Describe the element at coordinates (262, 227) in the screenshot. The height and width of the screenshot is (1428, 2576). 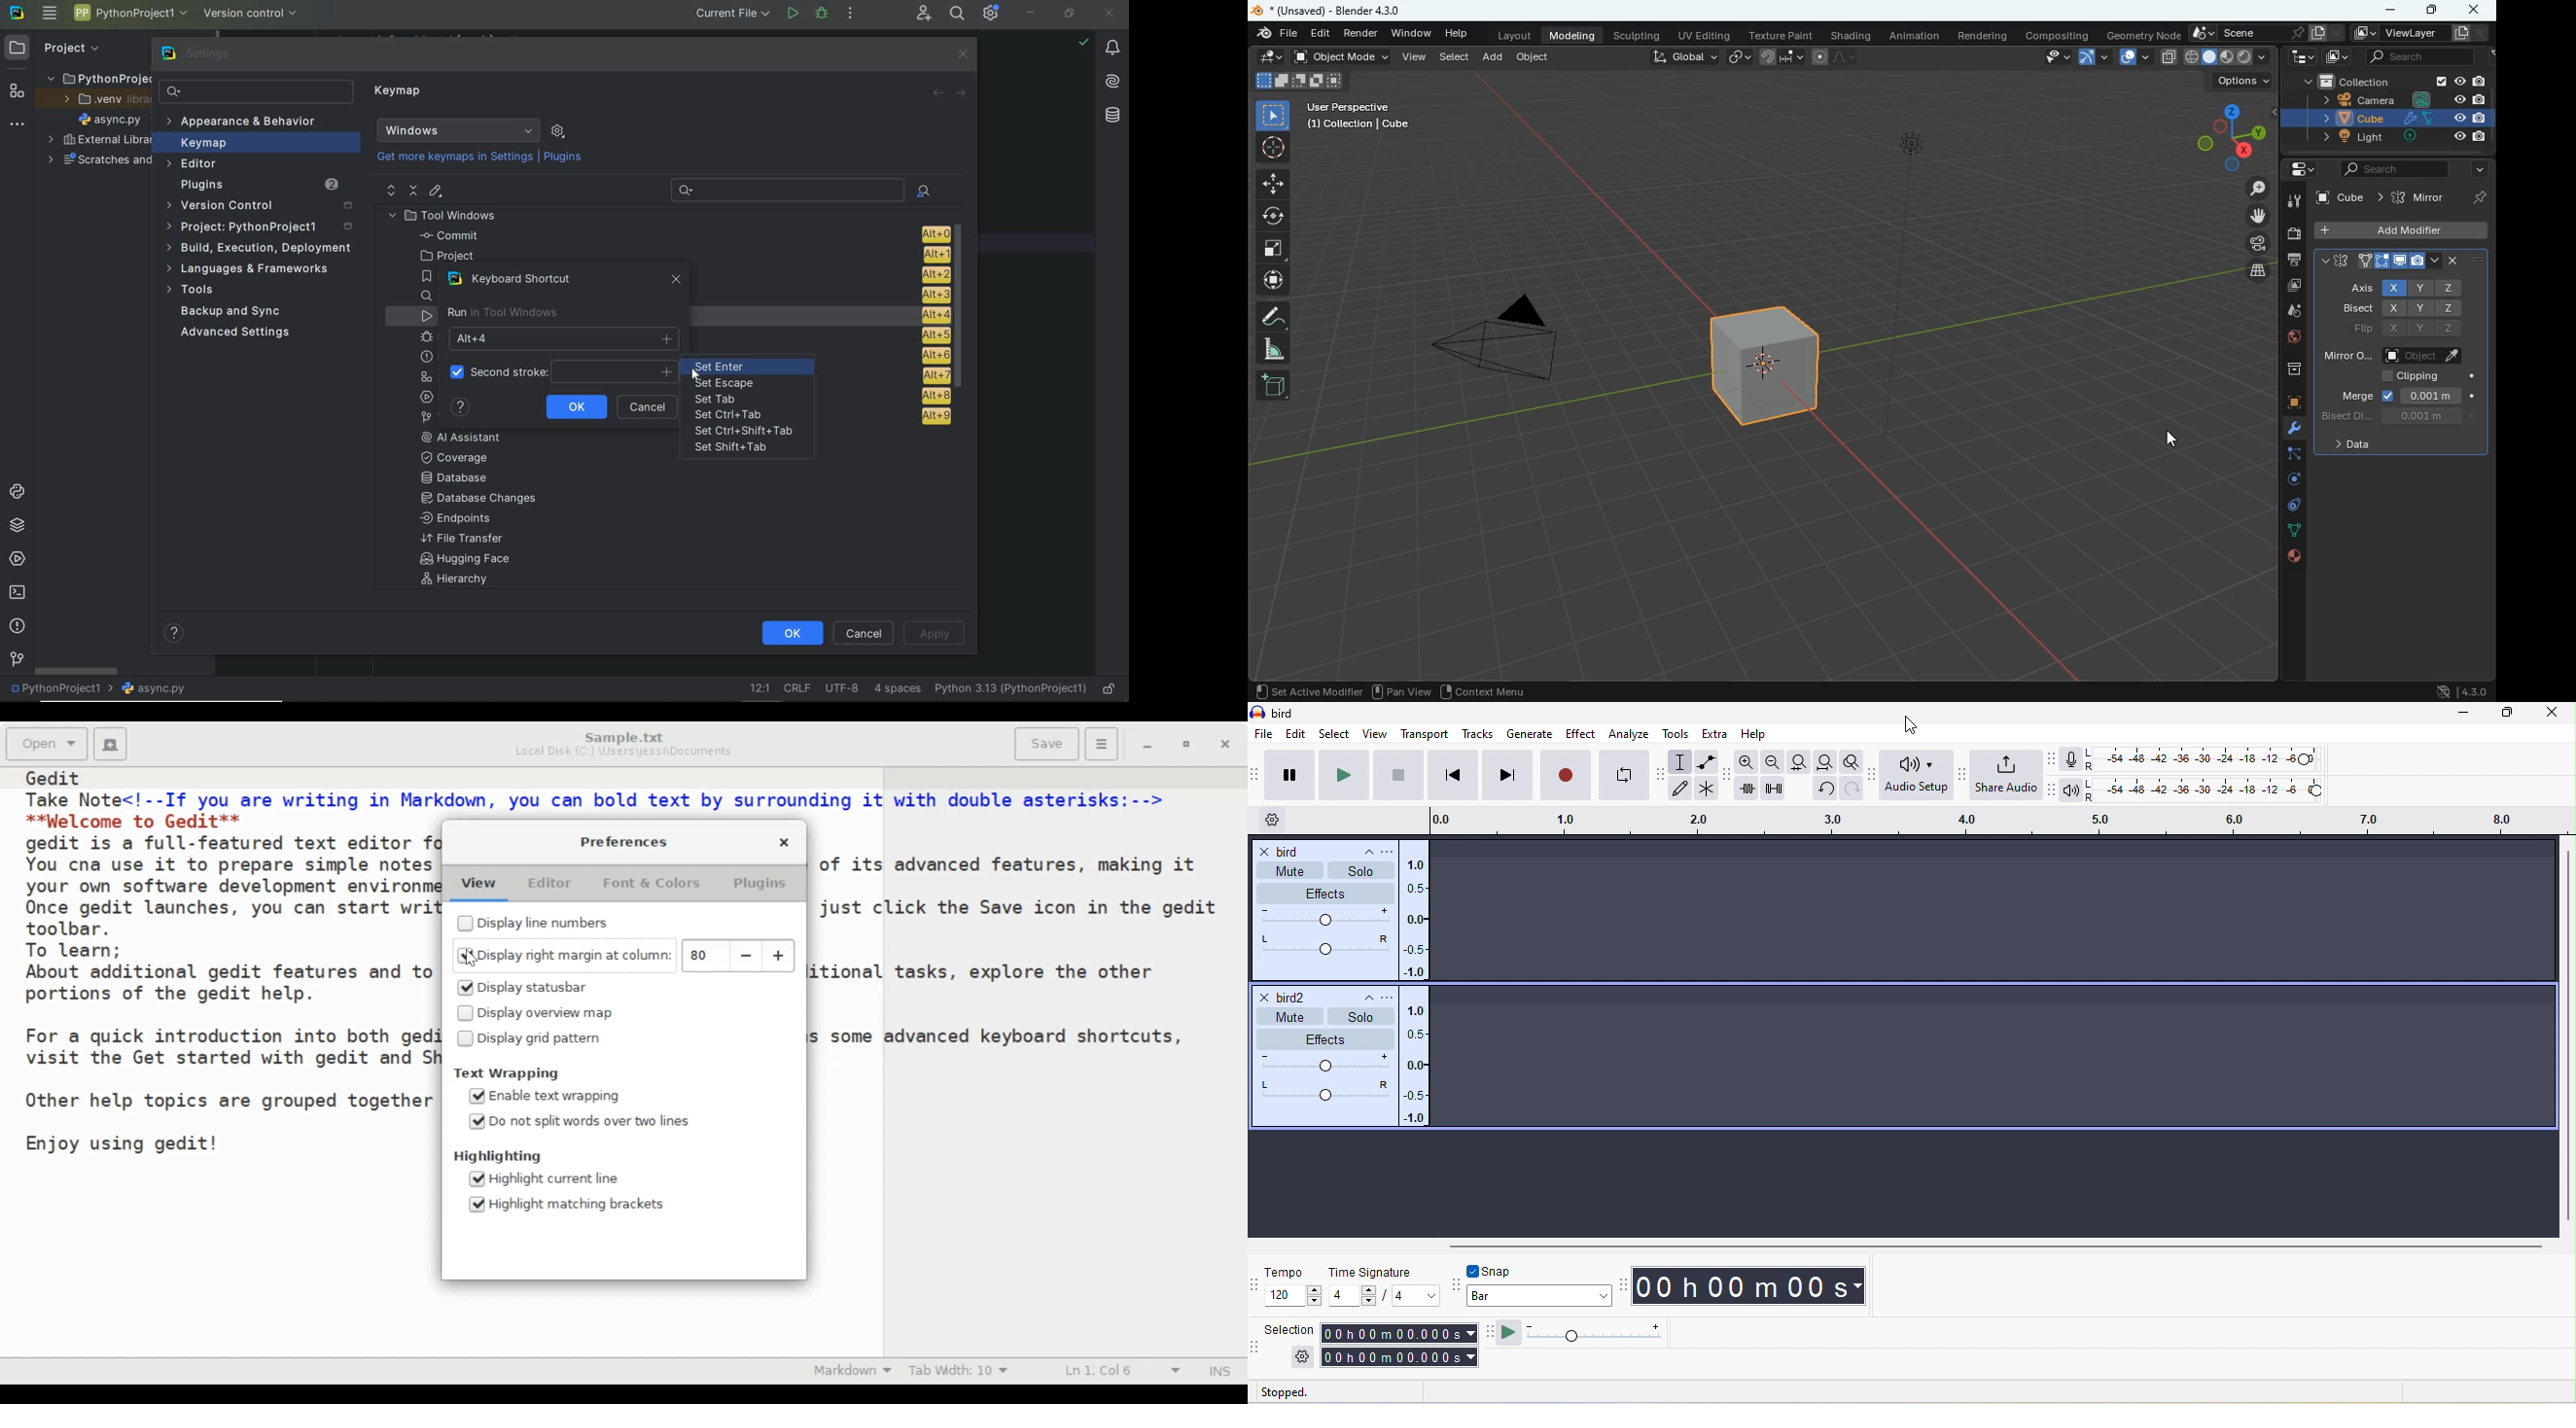
I see `Project` at that location.